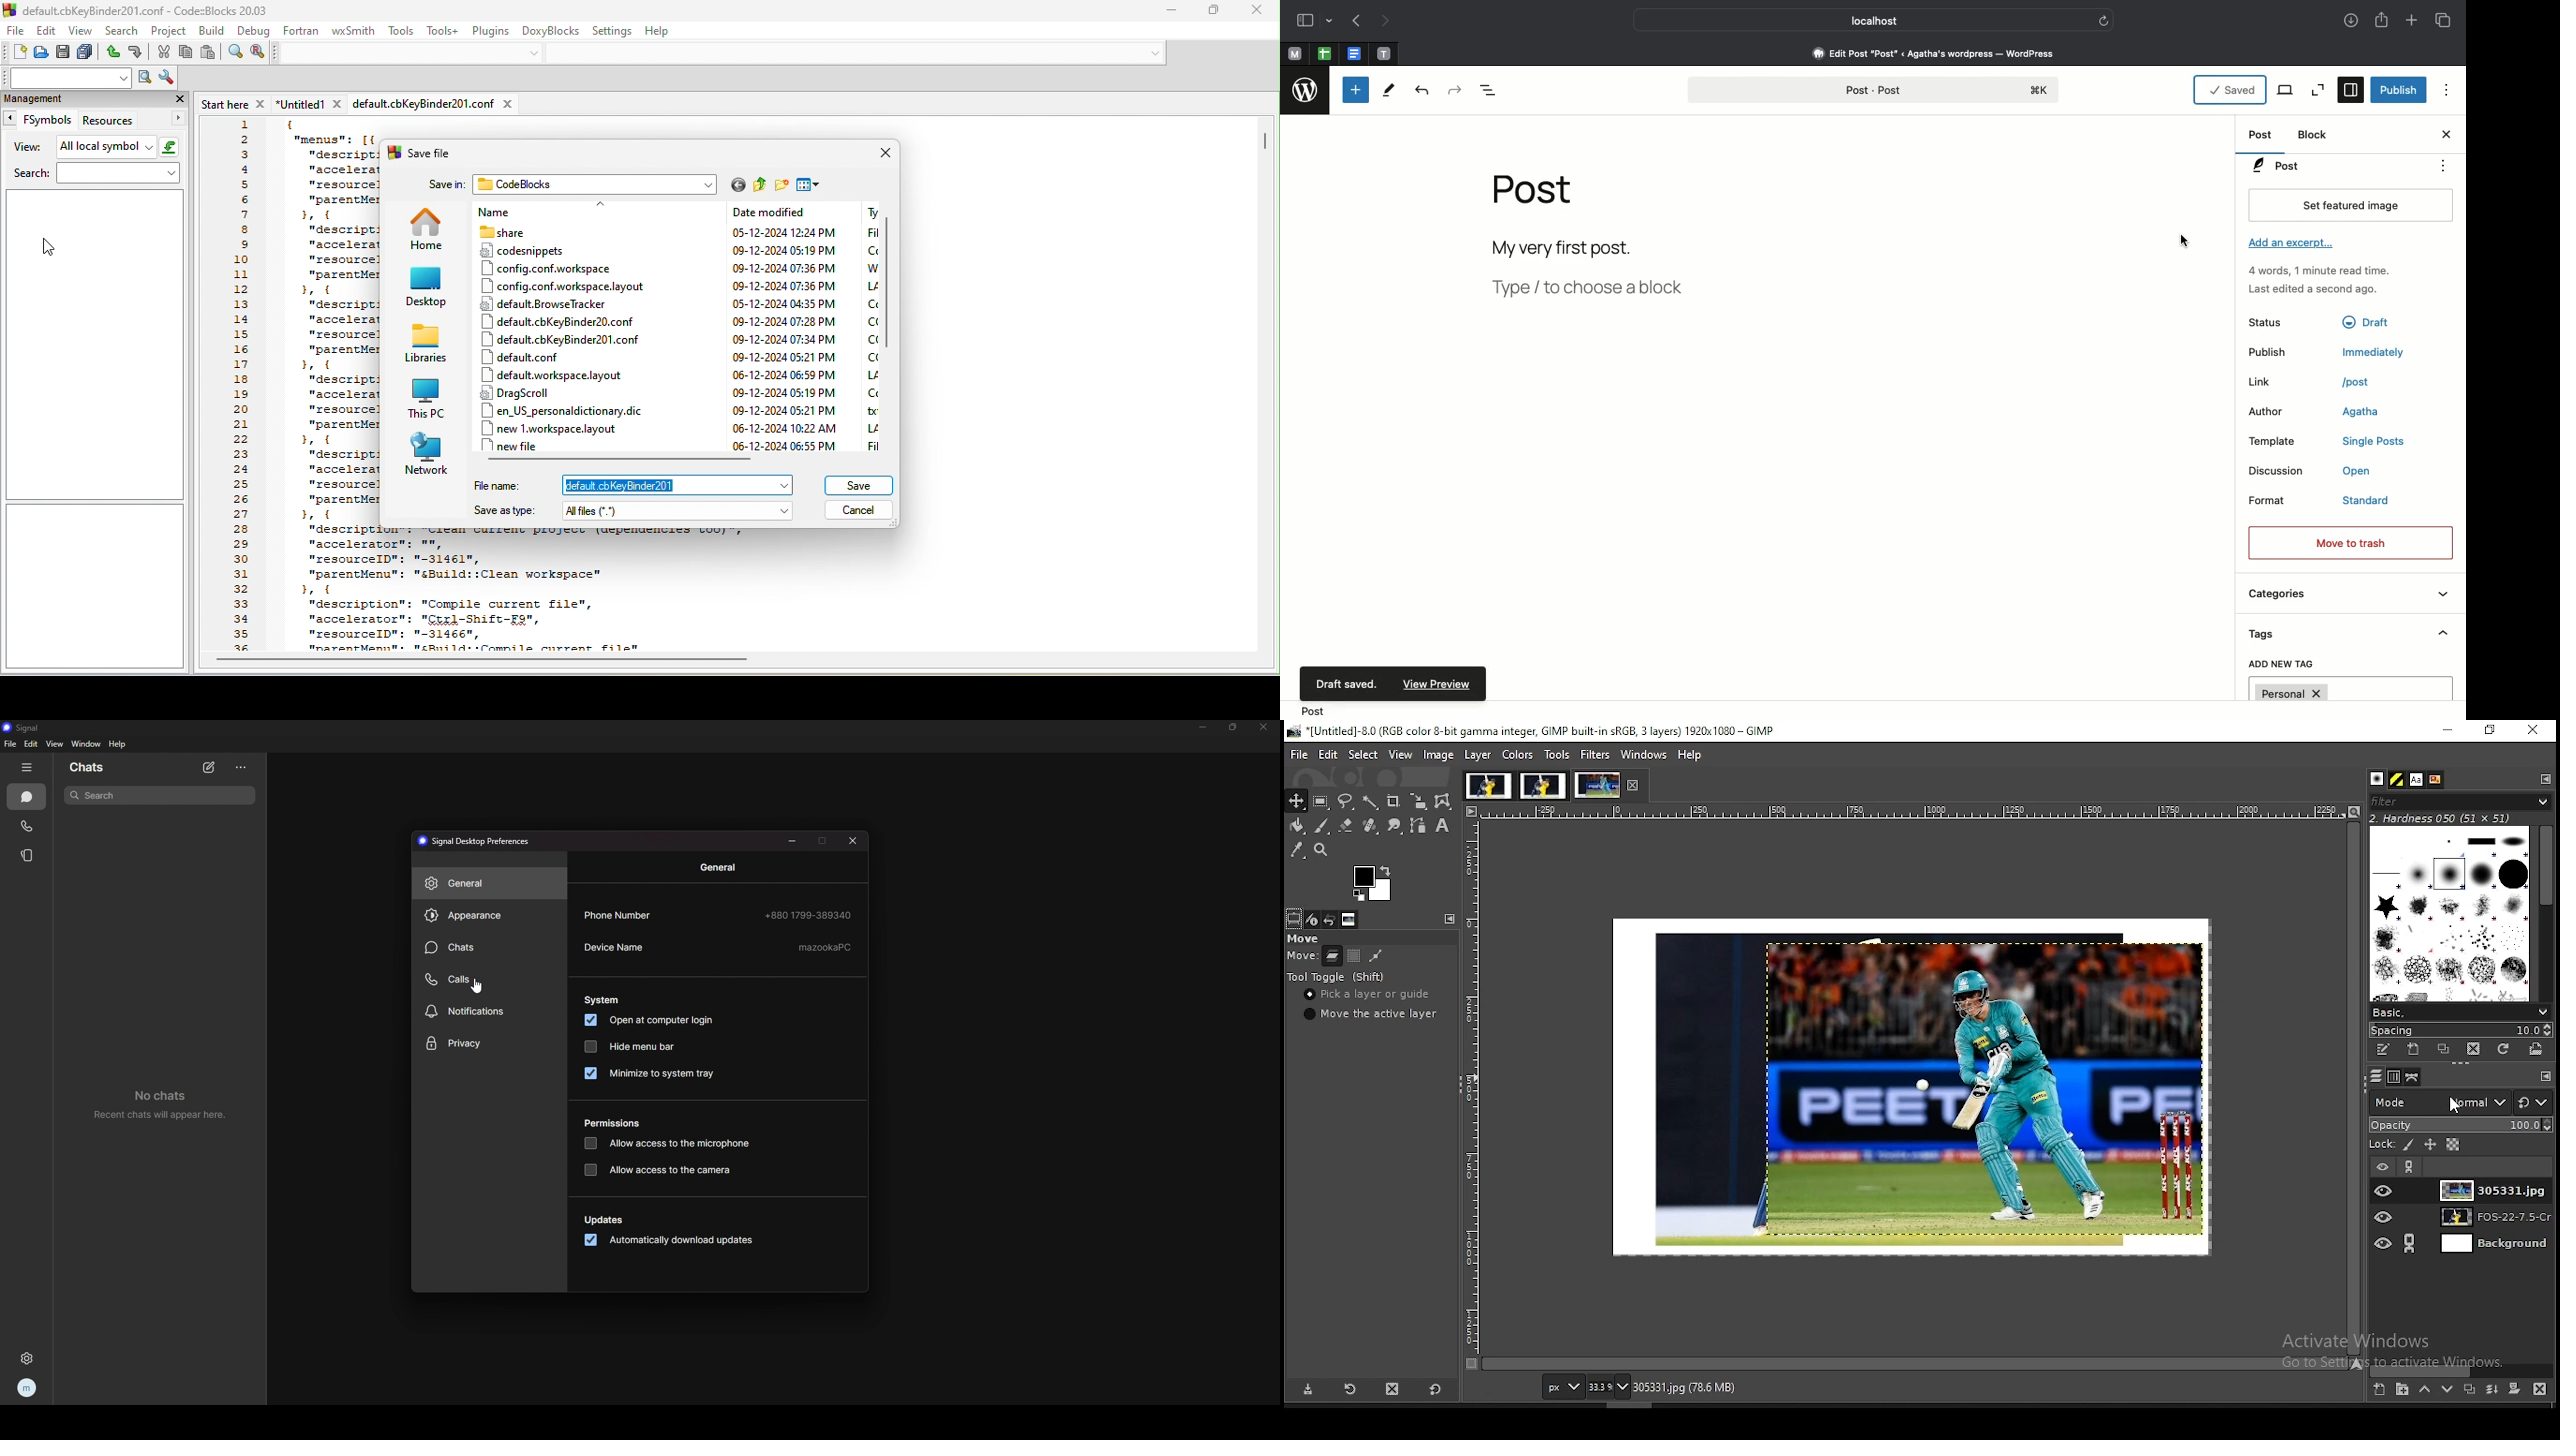 The width and height of the screenshot is (2576, 1456). What do you see at coordinates (24, 1359) in the screenshot?
I see `settings` at bounding box center [24, 1359].